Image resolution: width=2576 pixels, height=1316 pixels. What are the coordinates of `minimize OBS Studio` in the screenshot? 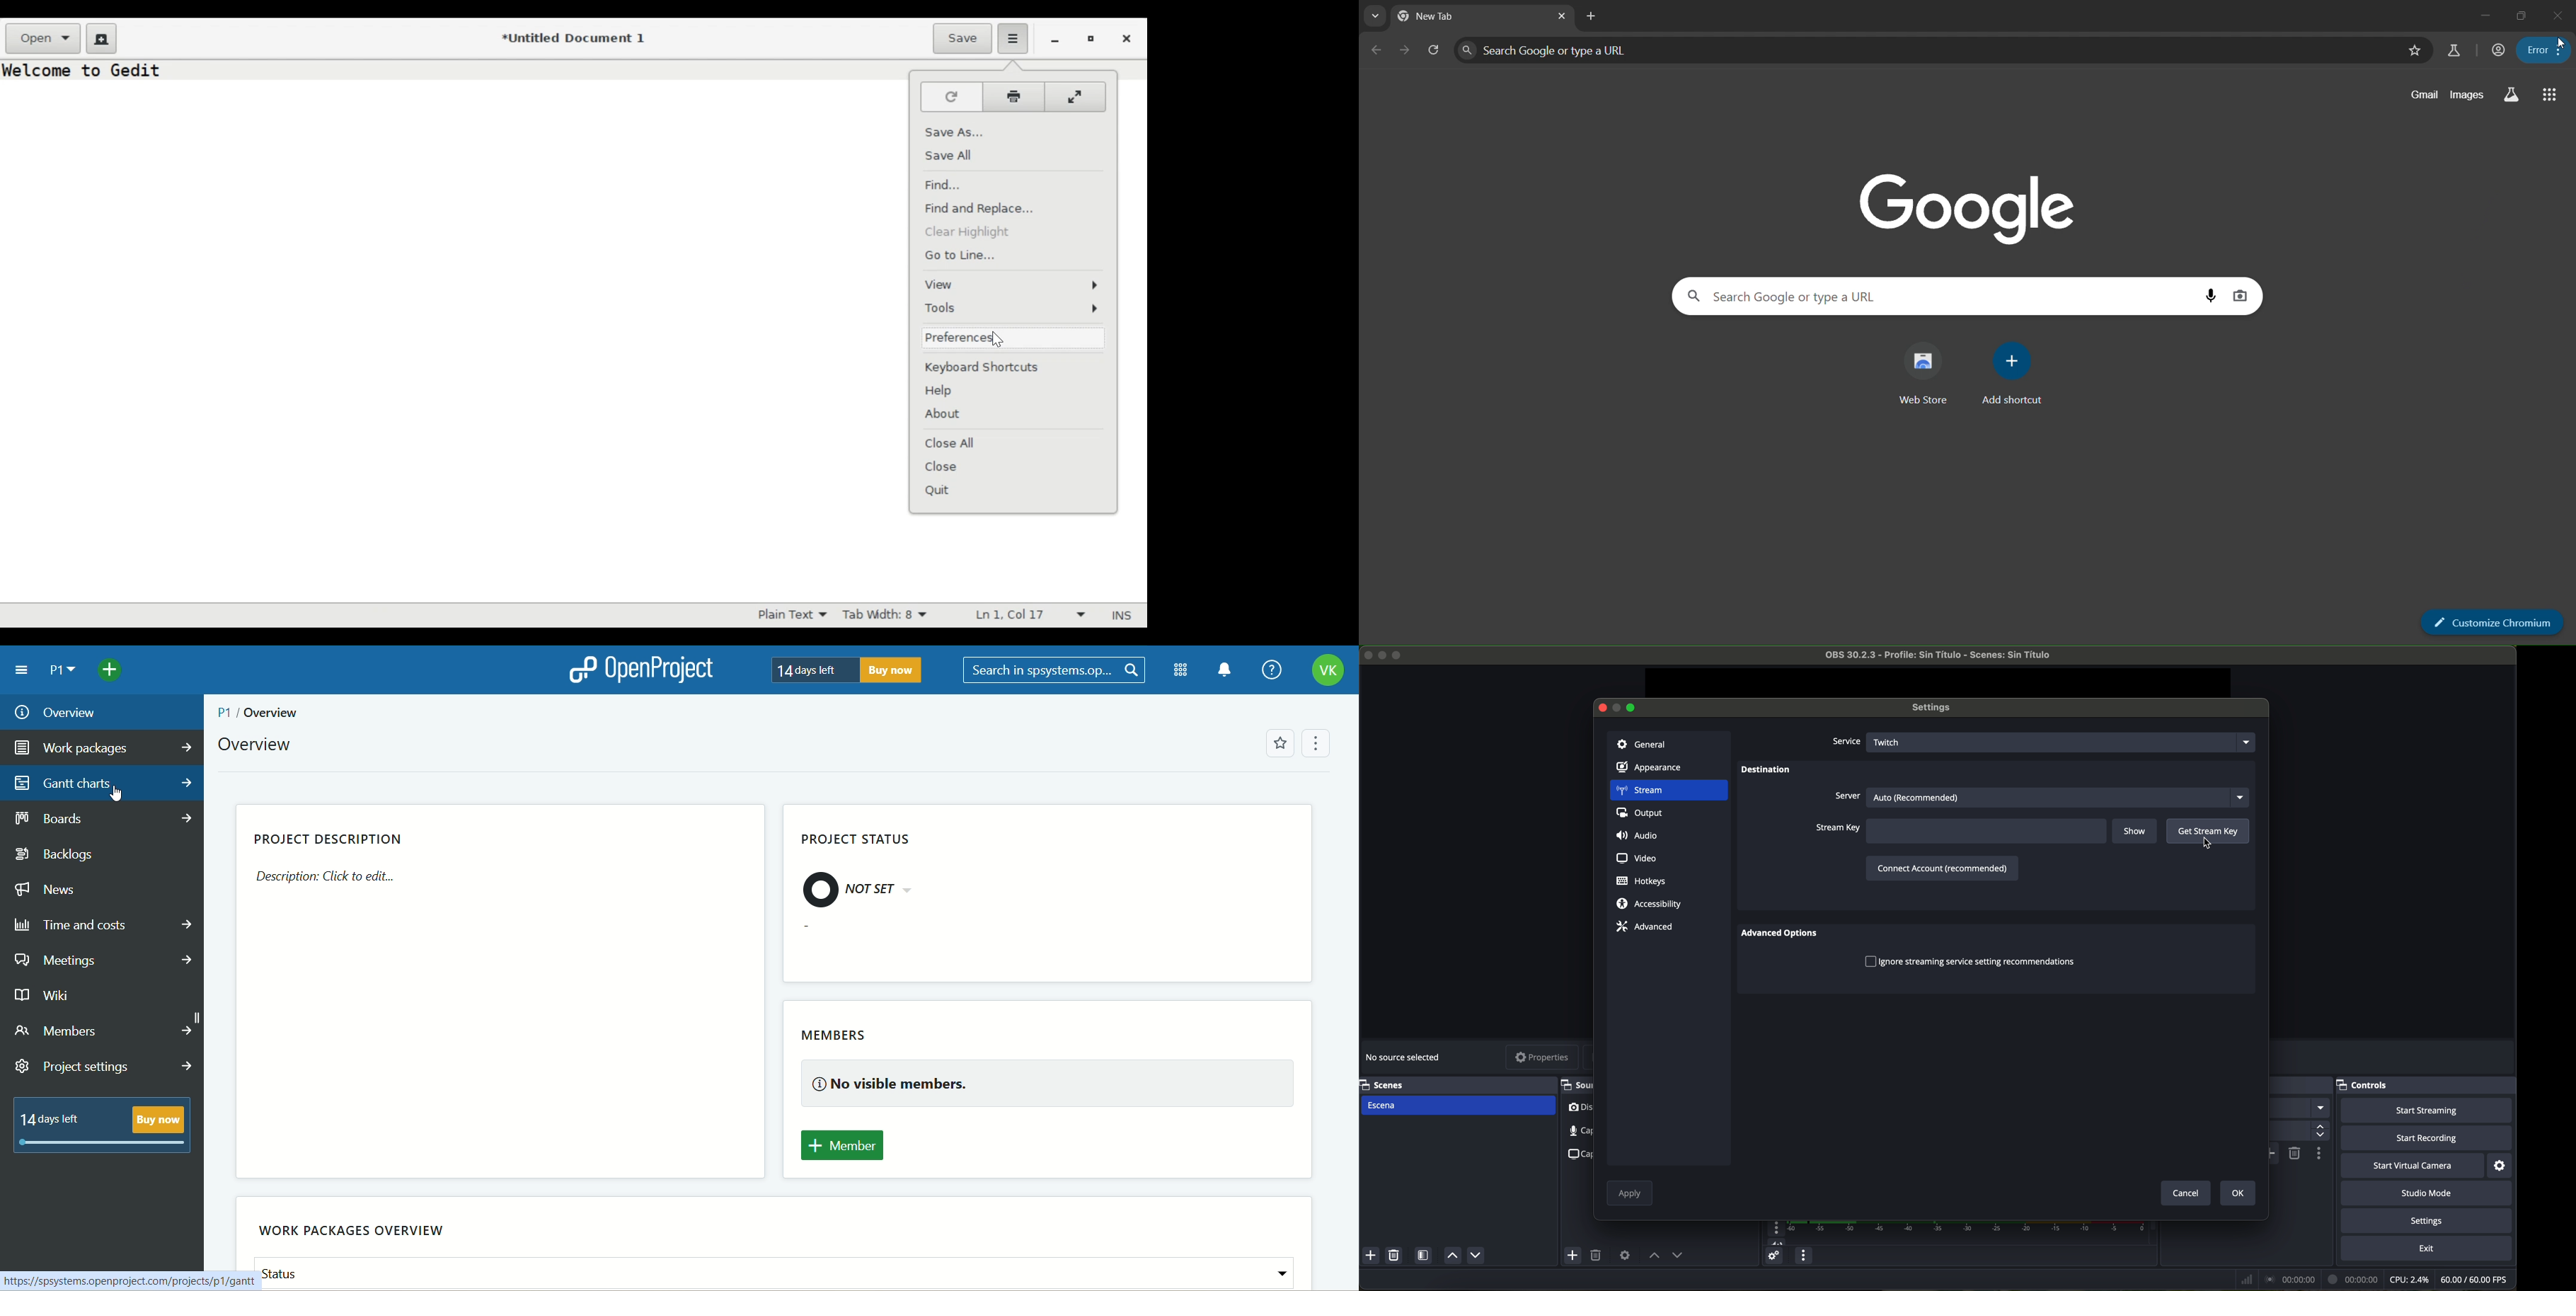 It's located at (1384, 654).